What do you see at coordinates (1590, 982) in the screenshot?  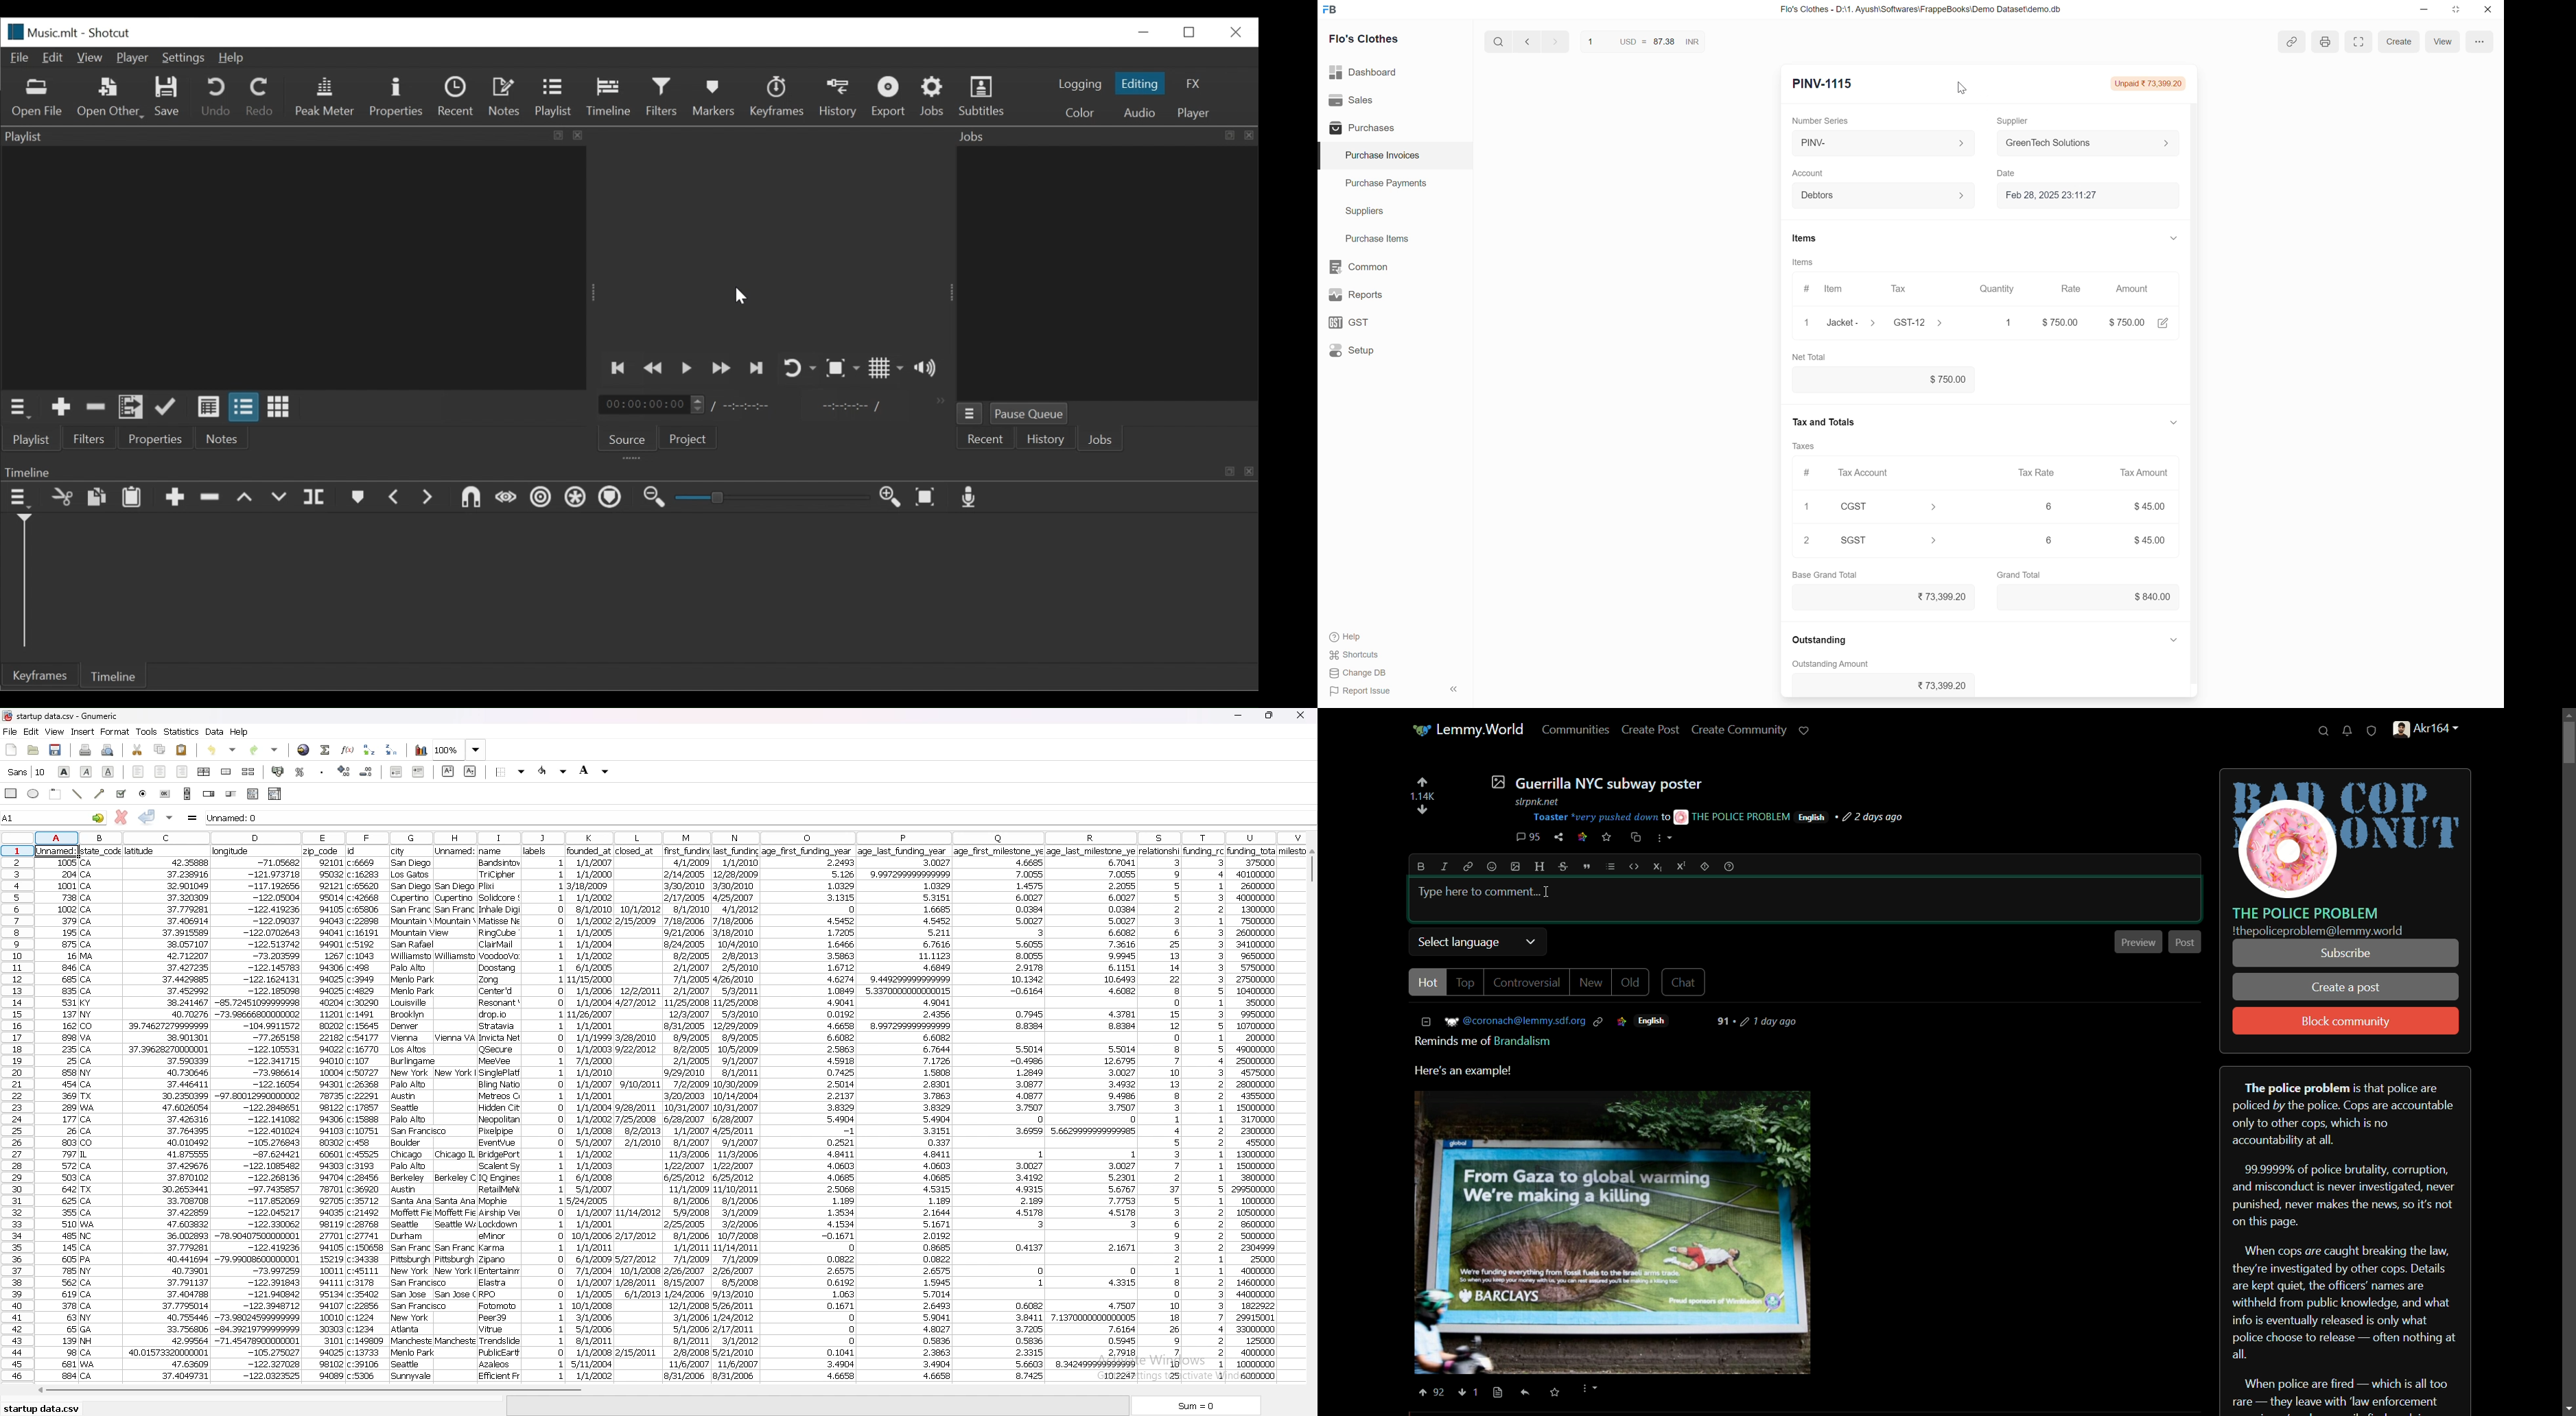 I see `new` at bounding box center [1590, 982].